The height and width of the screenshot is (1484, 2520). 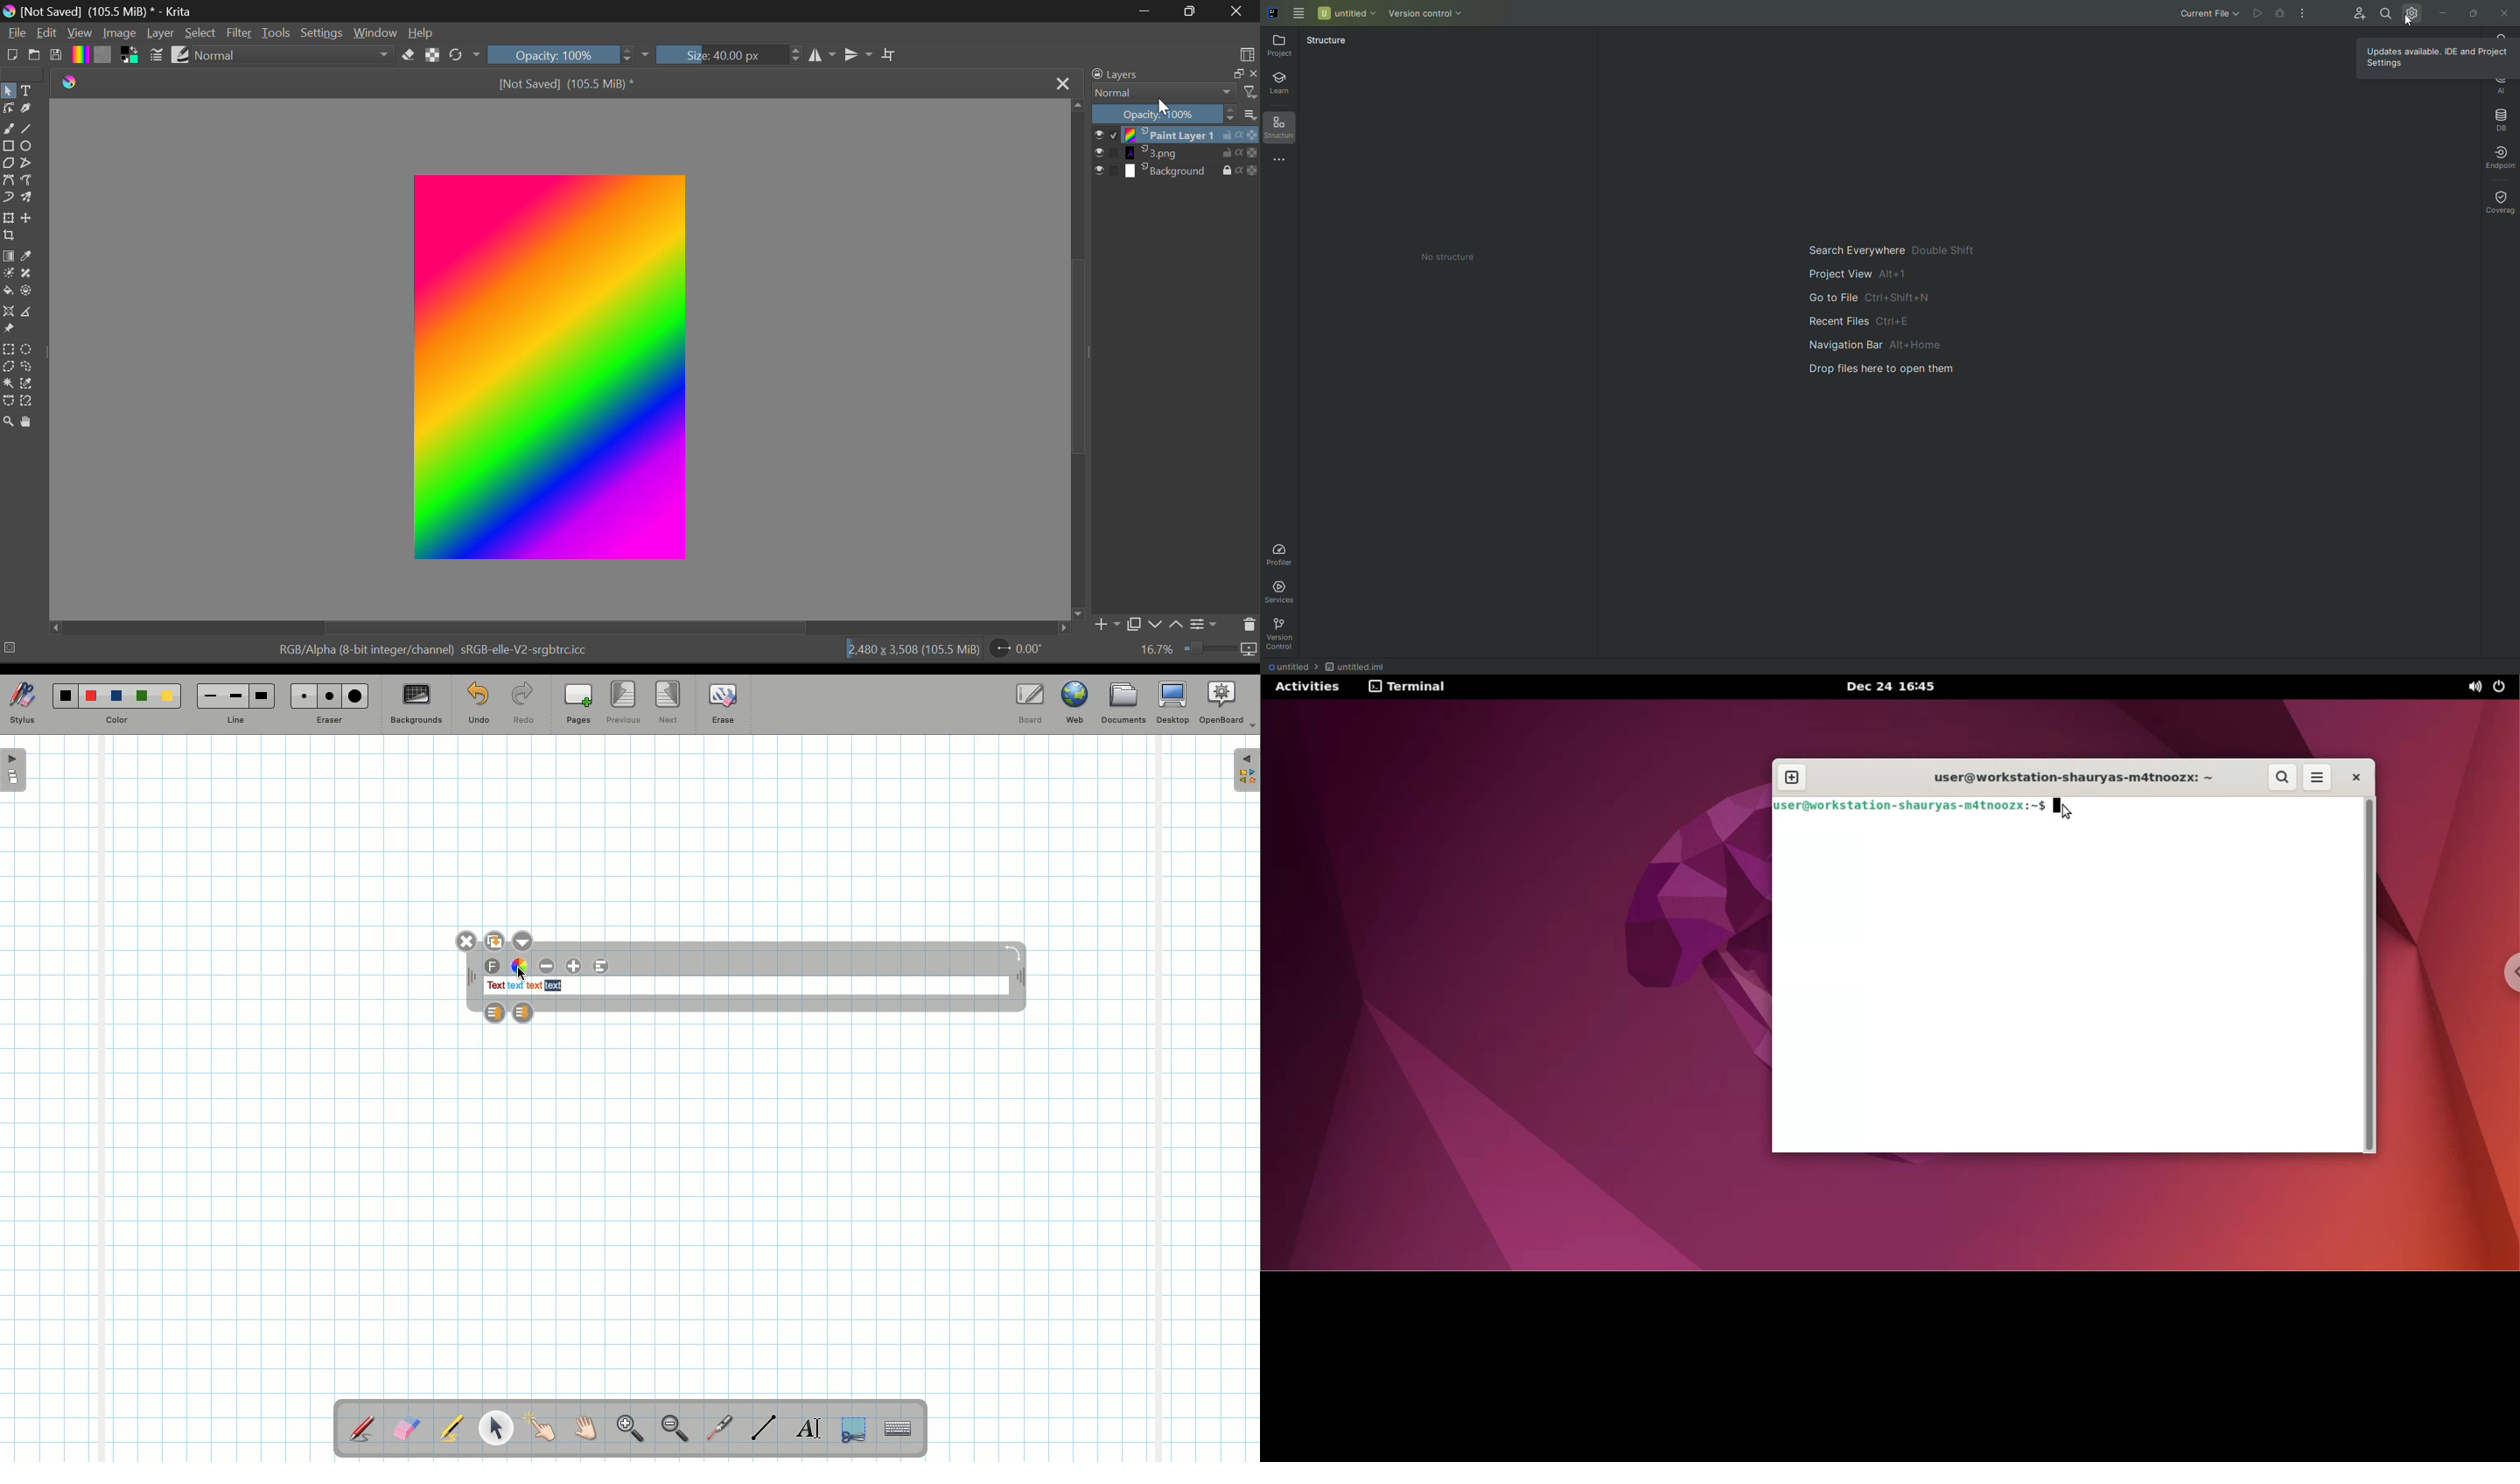 I want to click on Color wheel, so click(x=519, y=966).